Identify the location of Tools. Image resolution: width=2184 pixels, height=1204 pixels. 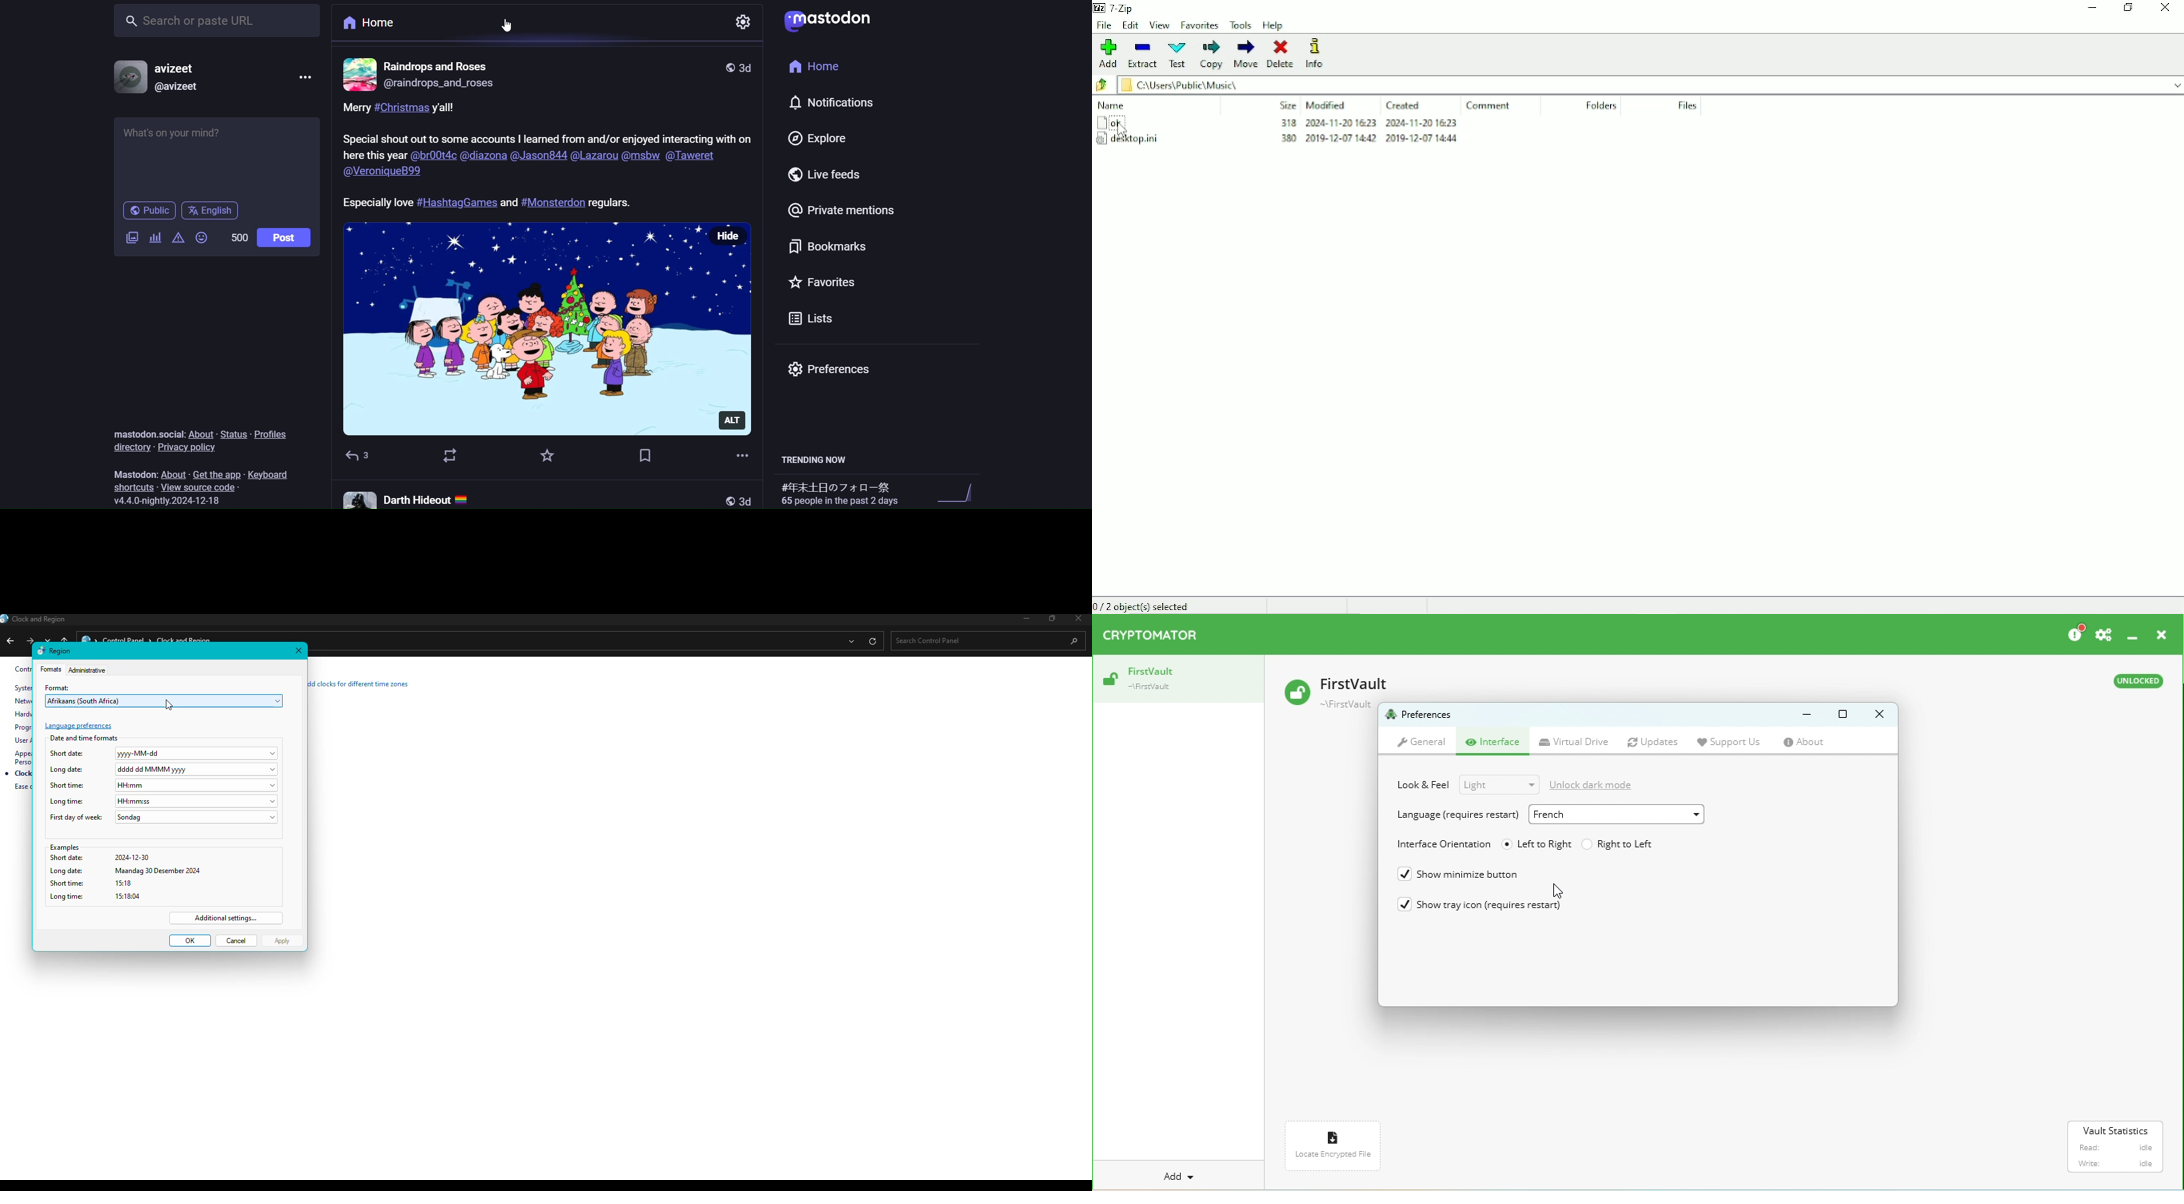
(1242, 25).